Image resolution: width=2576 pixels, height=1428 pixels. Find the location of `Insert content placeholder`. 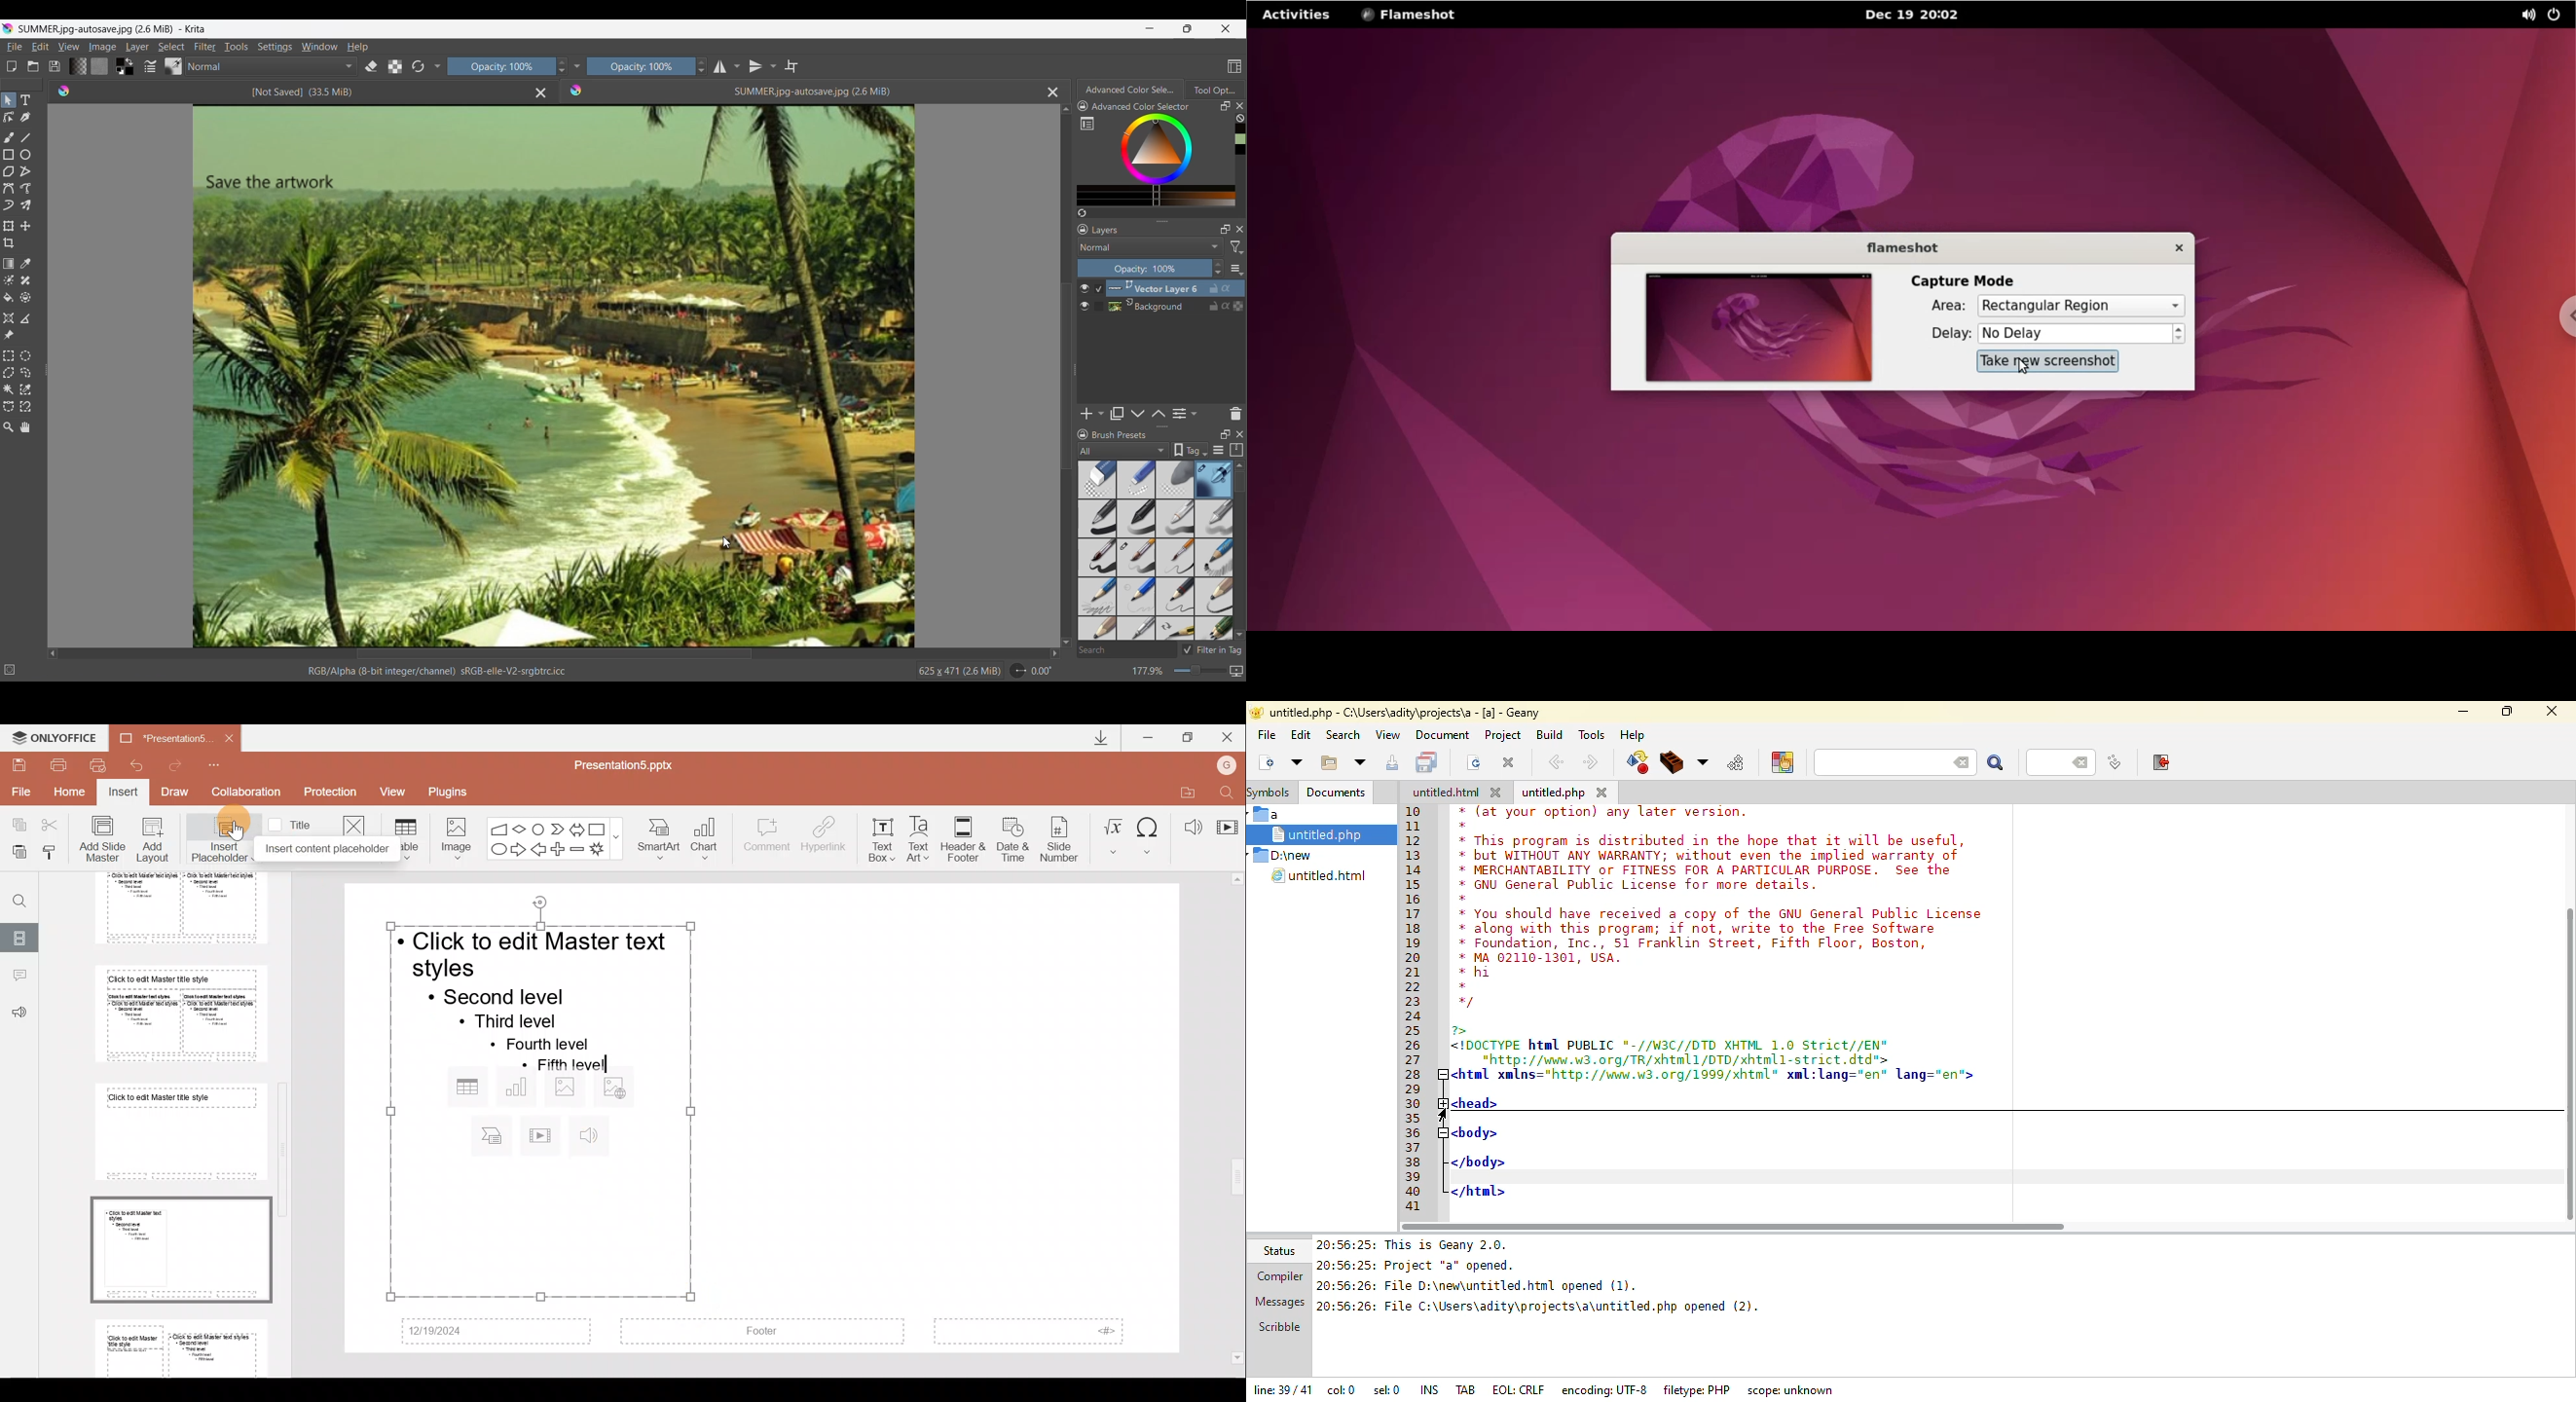

Insert content placeholder is located at coordinates (318, 852).